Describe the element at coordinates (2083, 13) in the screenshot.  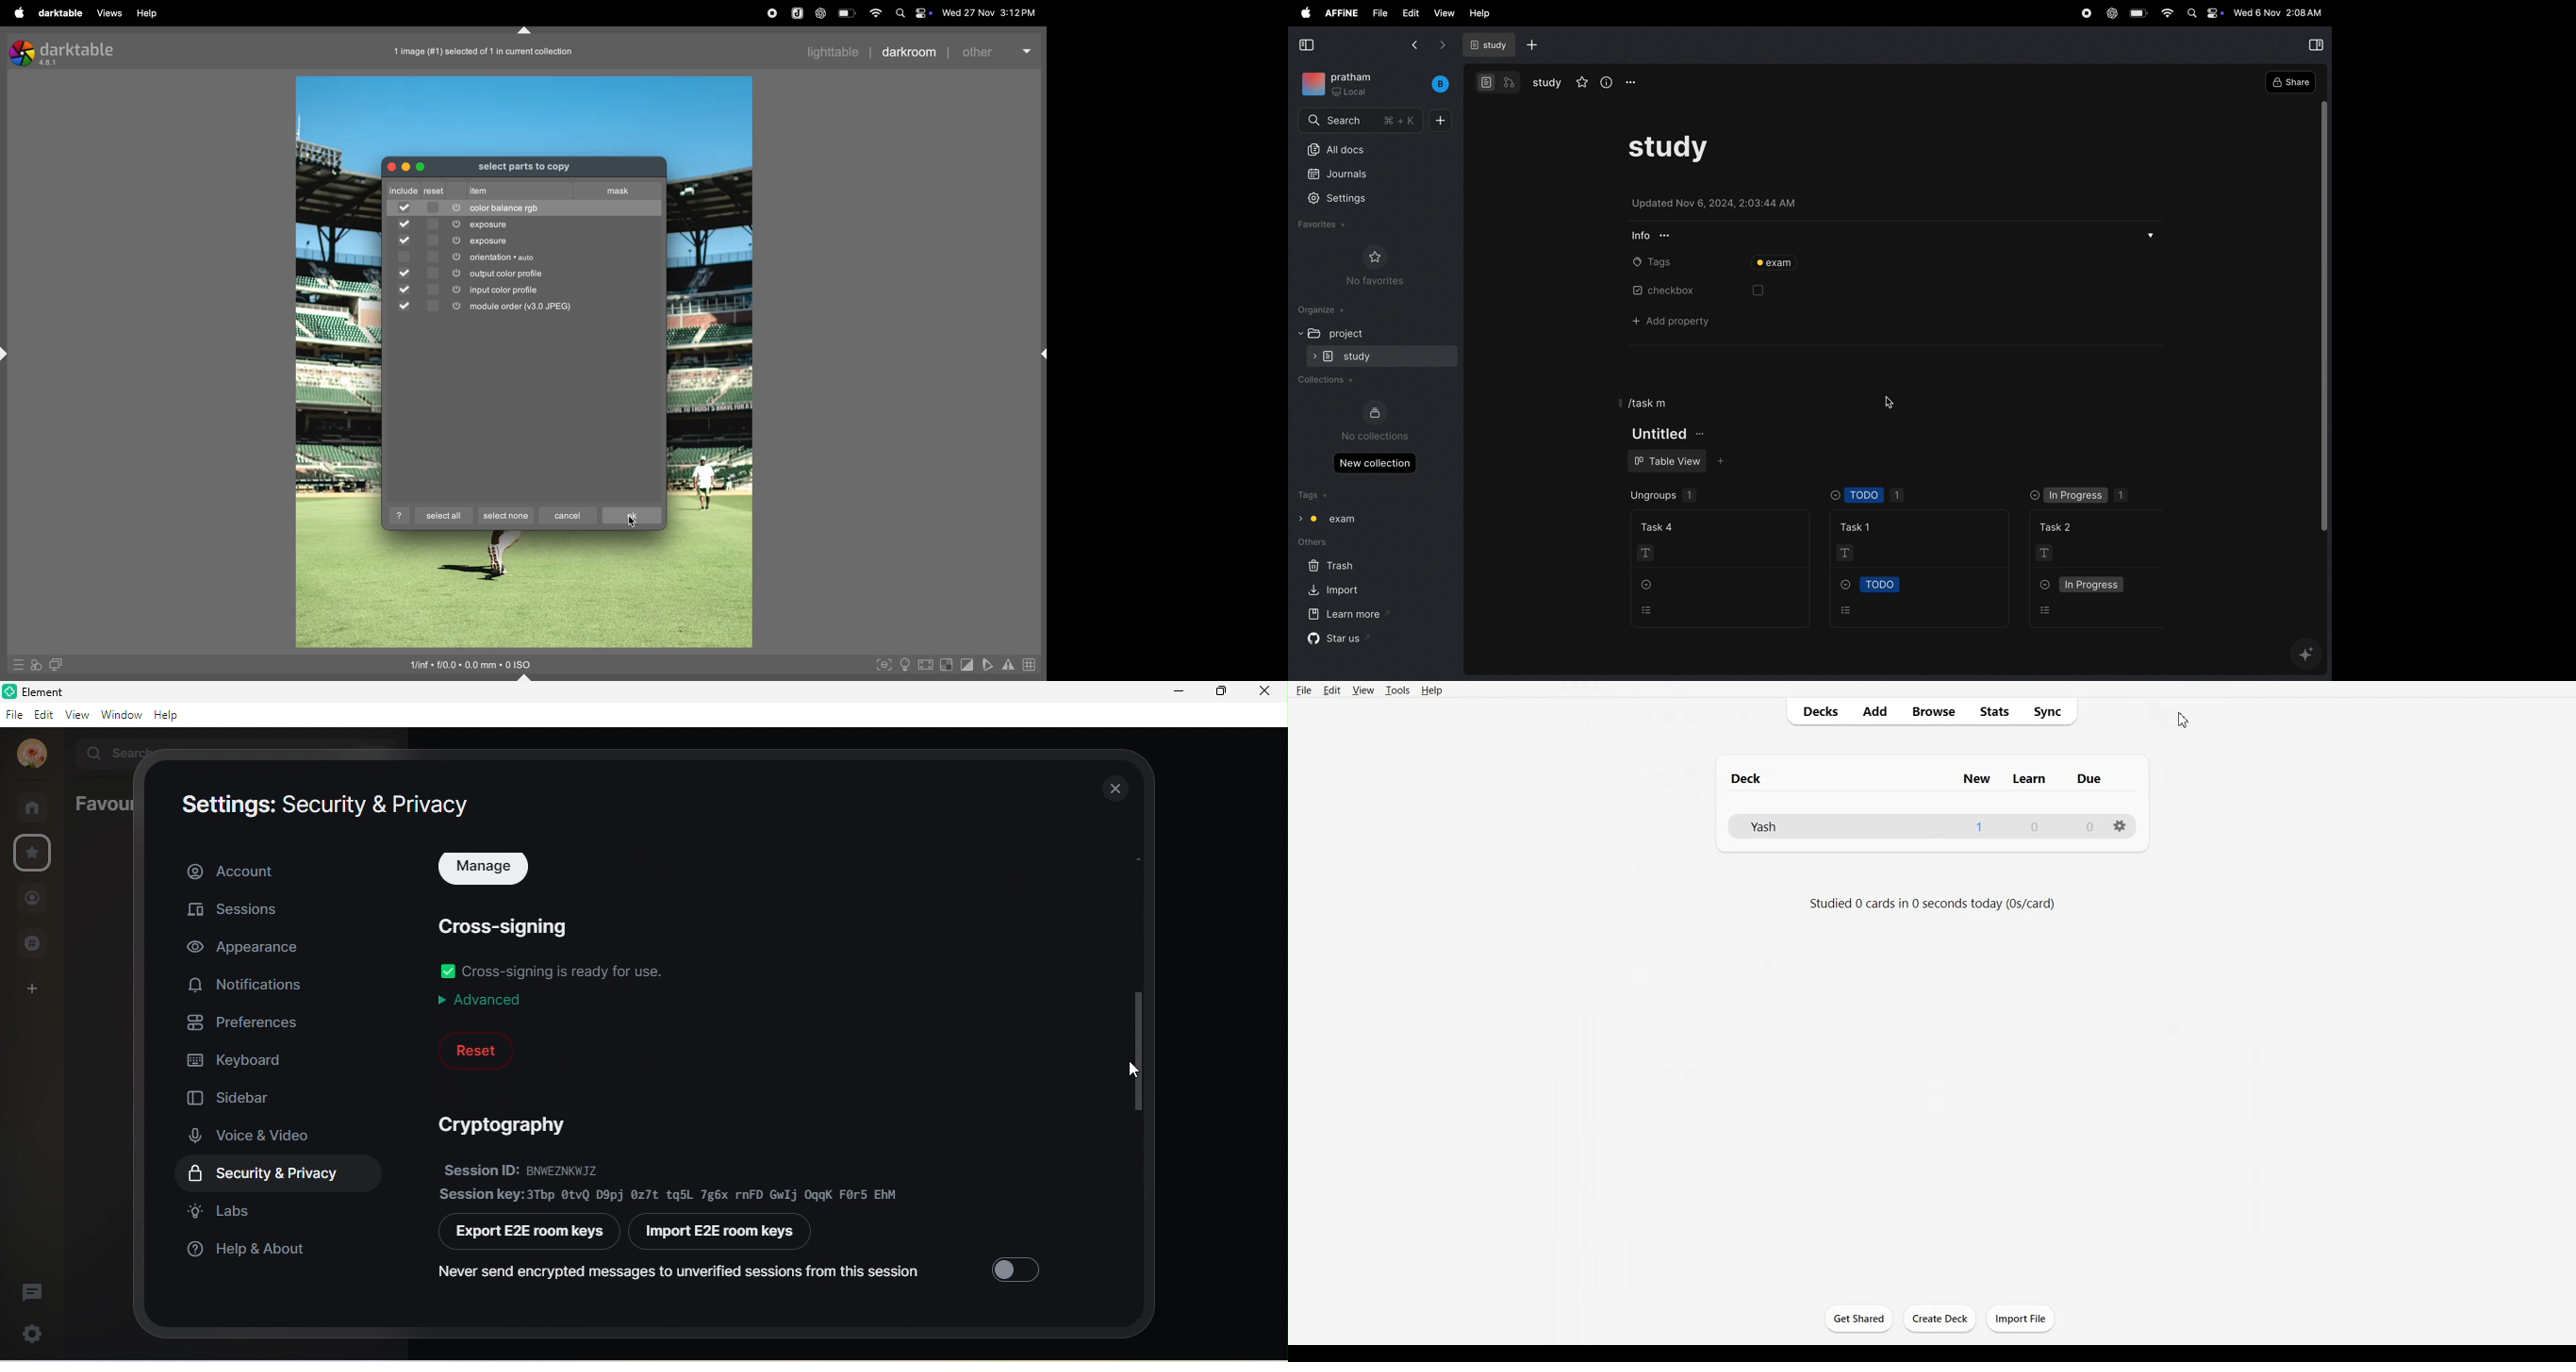
I see `record` at that location.